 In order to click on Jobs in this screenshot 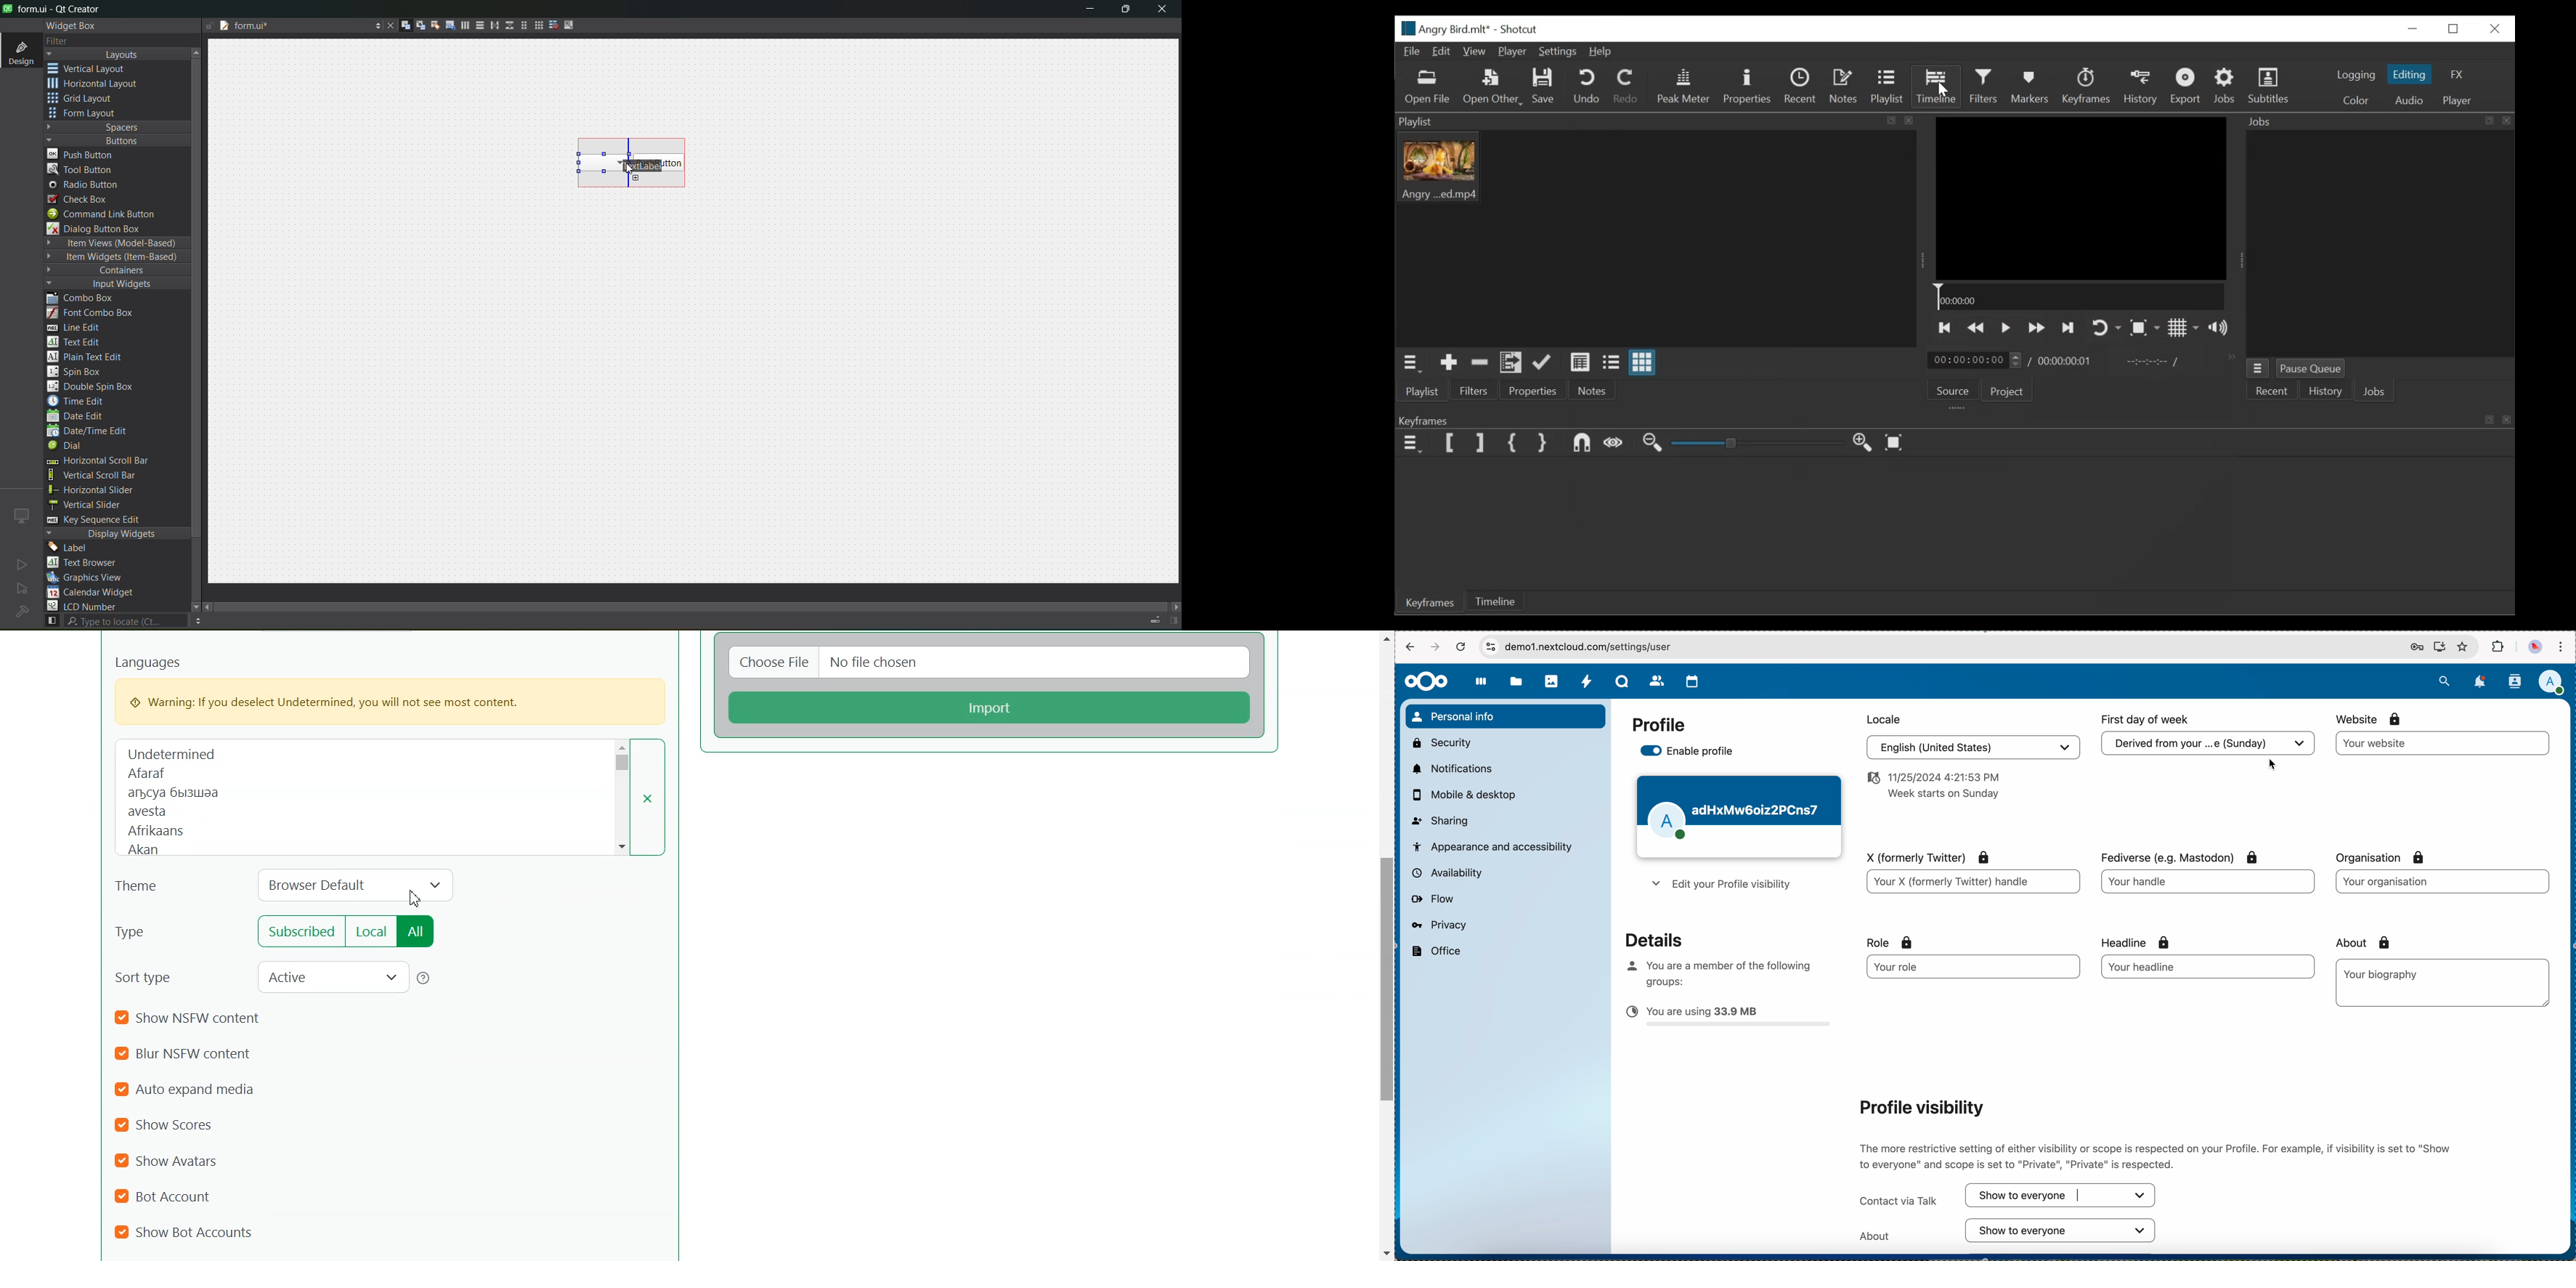, I will do `click(2227, 86)`.